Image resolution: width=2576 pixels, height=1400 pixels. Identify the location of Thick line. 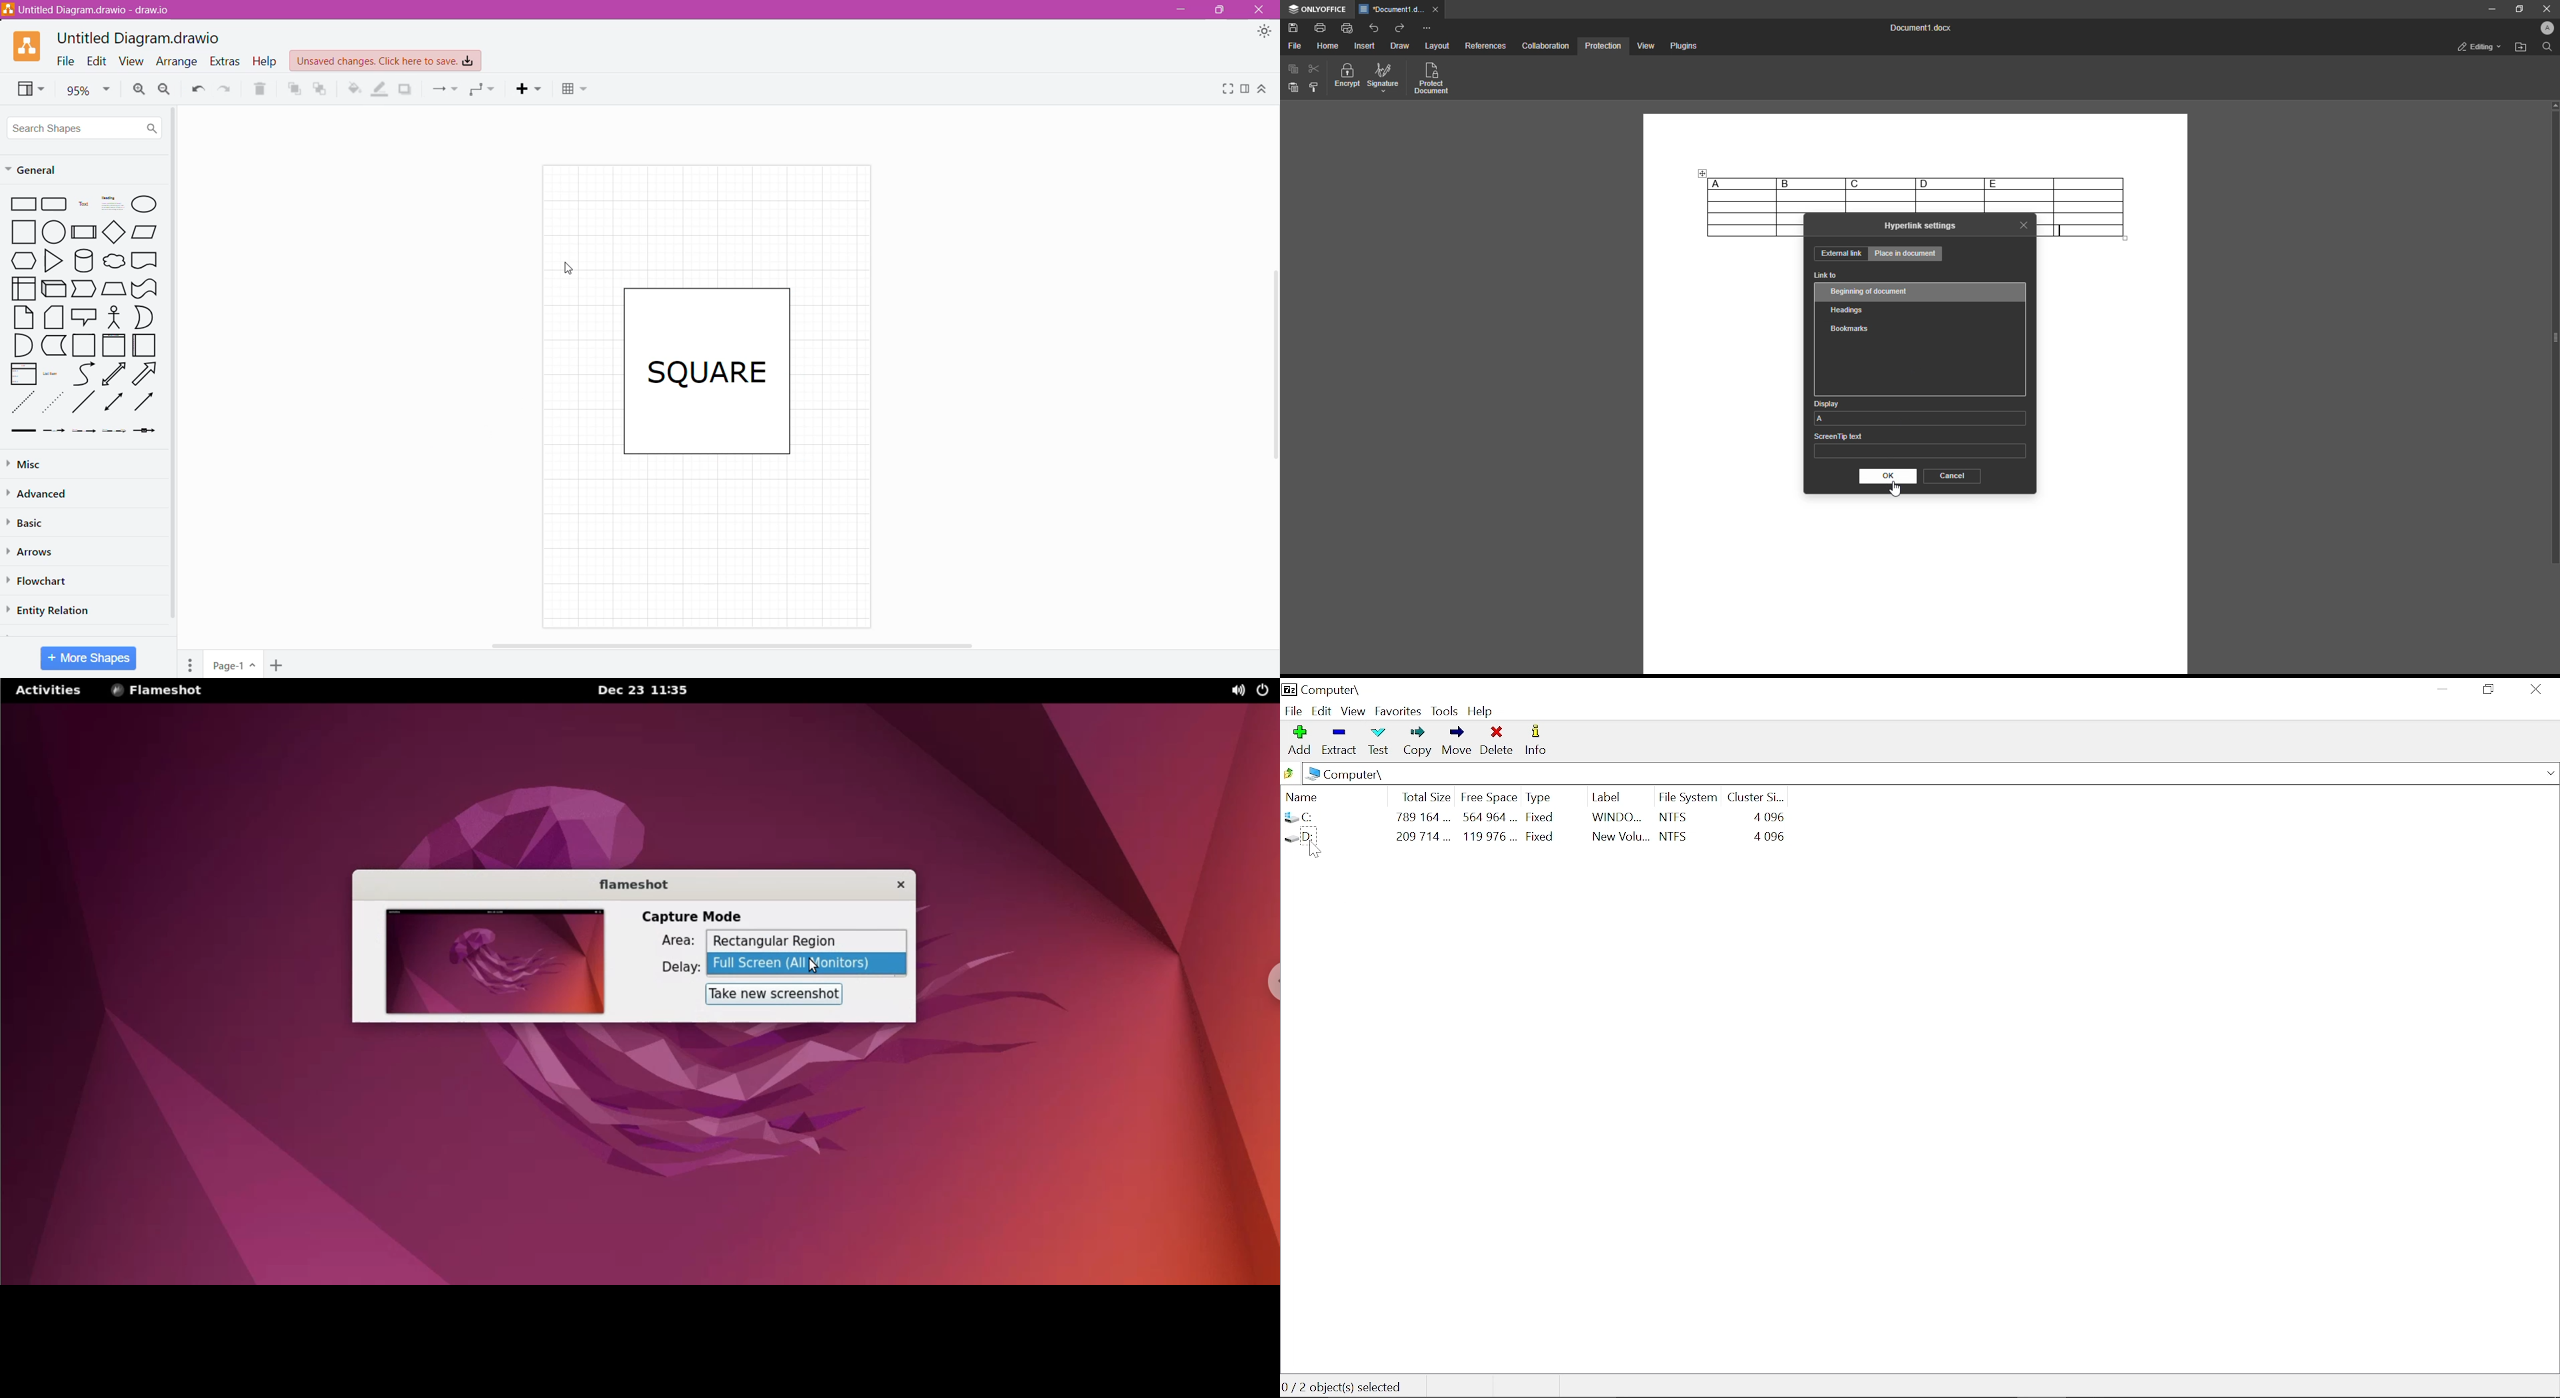
(23, 431).